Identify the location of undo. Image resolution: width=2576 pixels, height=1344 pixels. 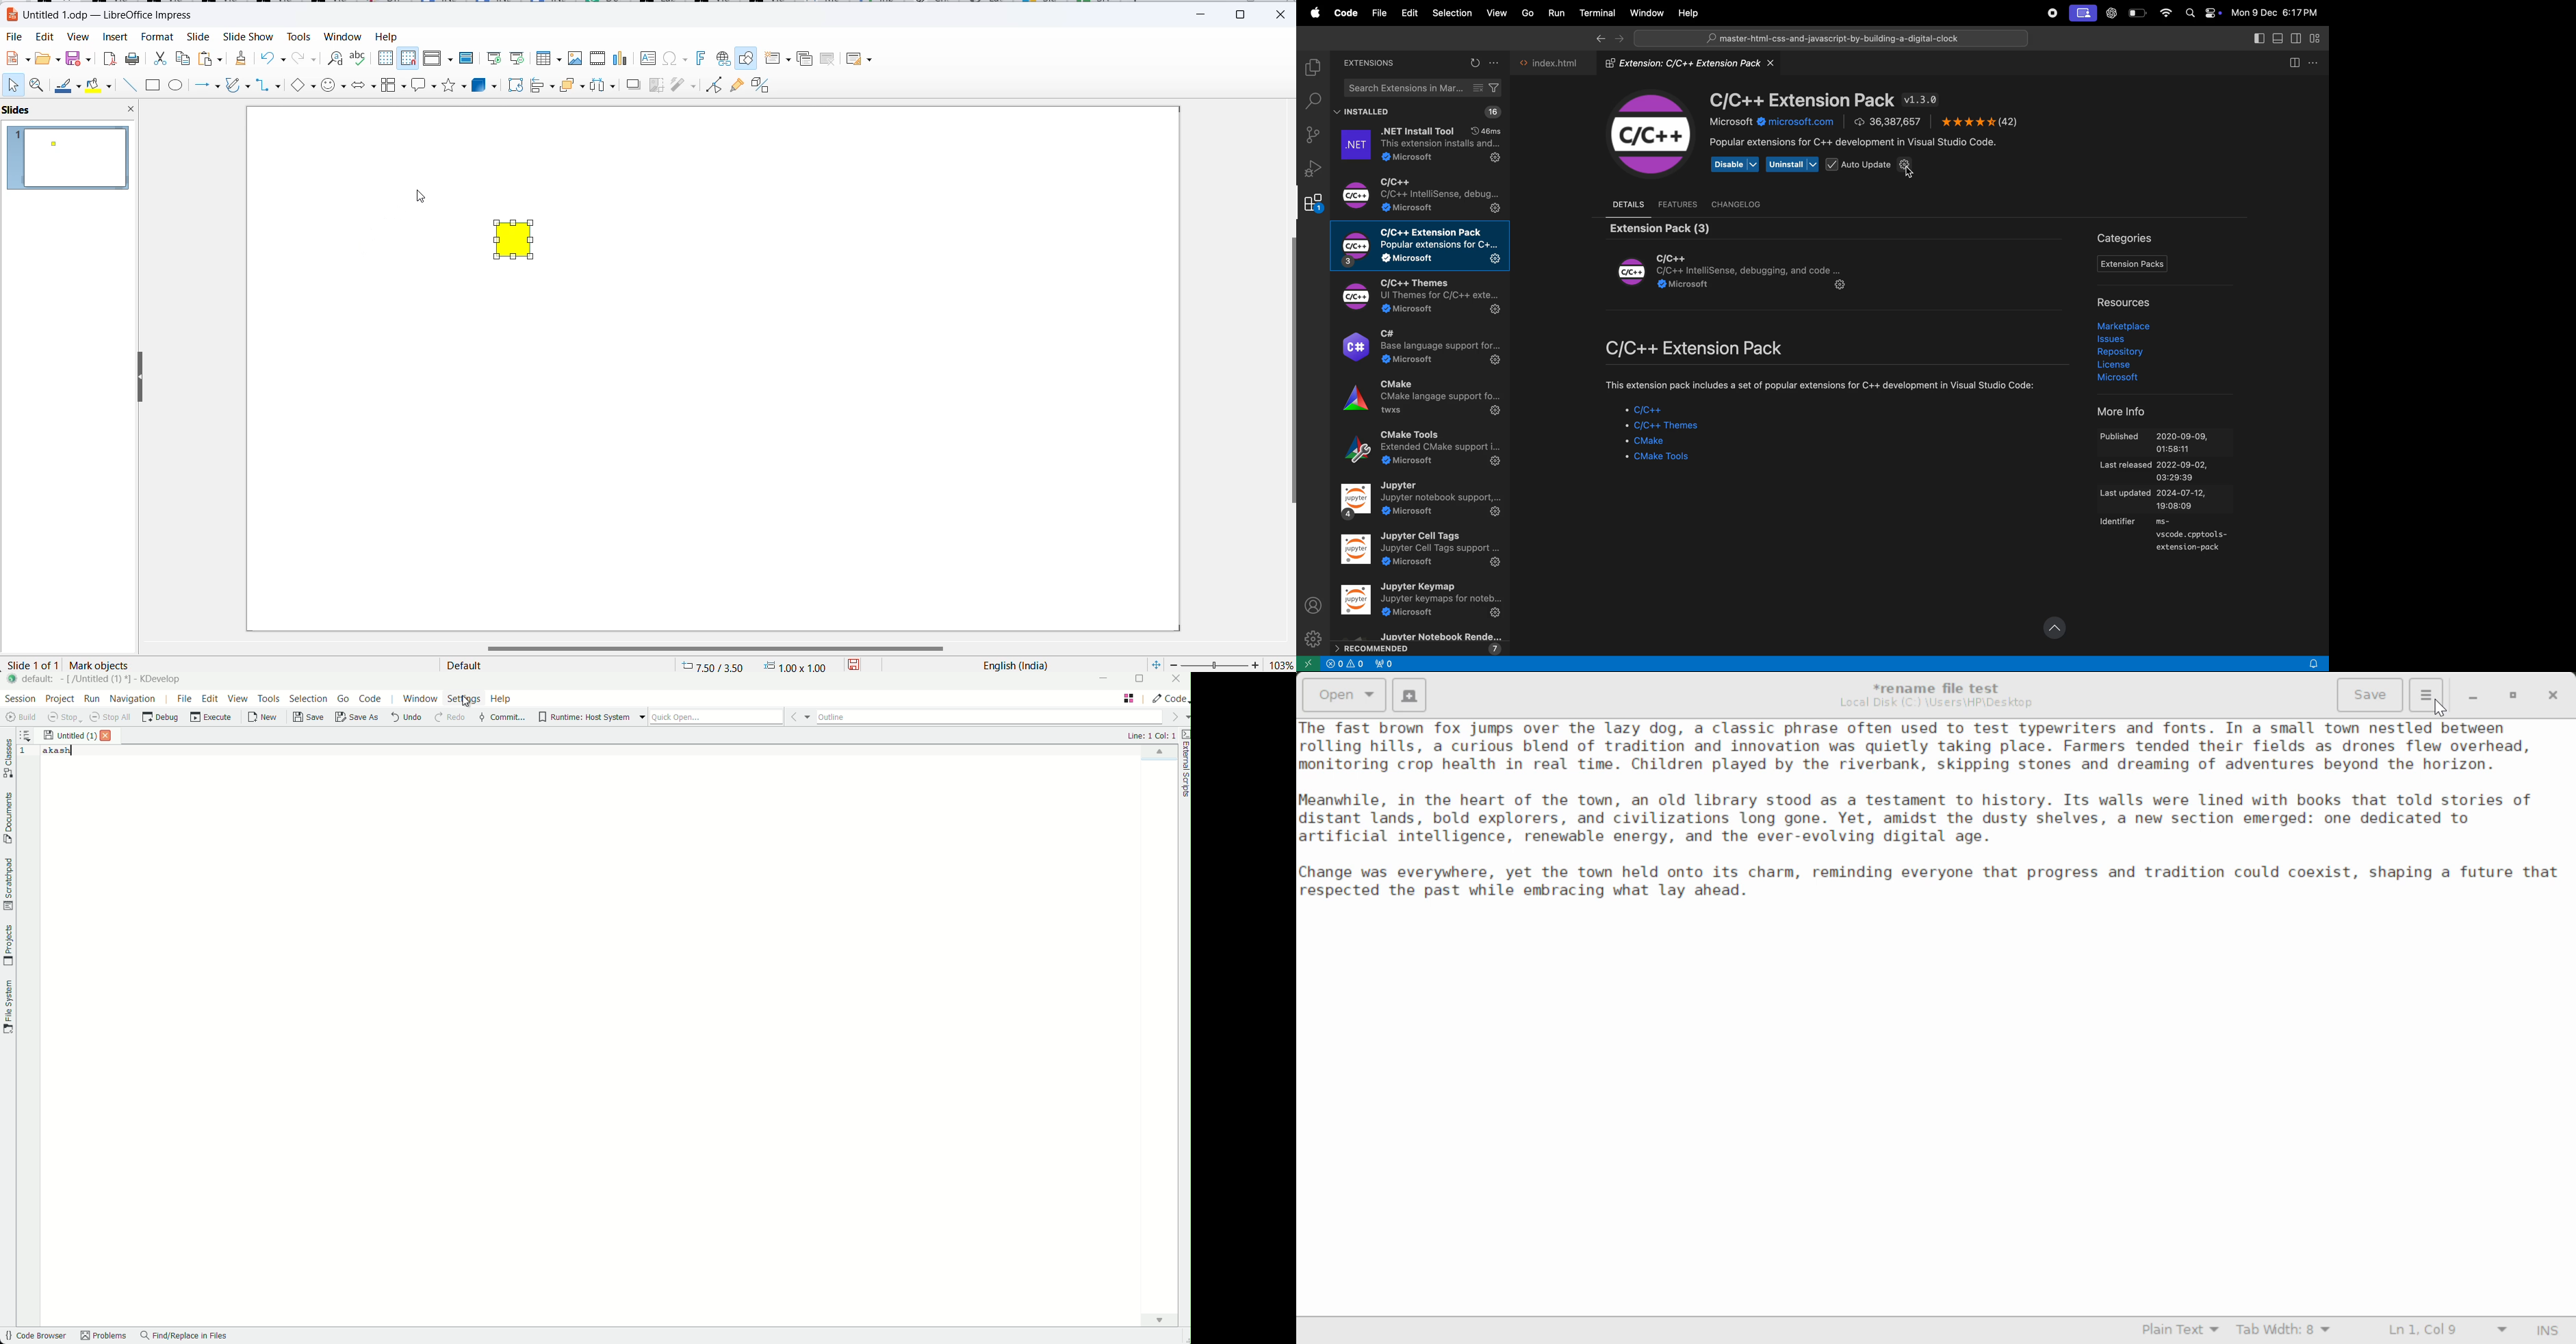
(276, 58).